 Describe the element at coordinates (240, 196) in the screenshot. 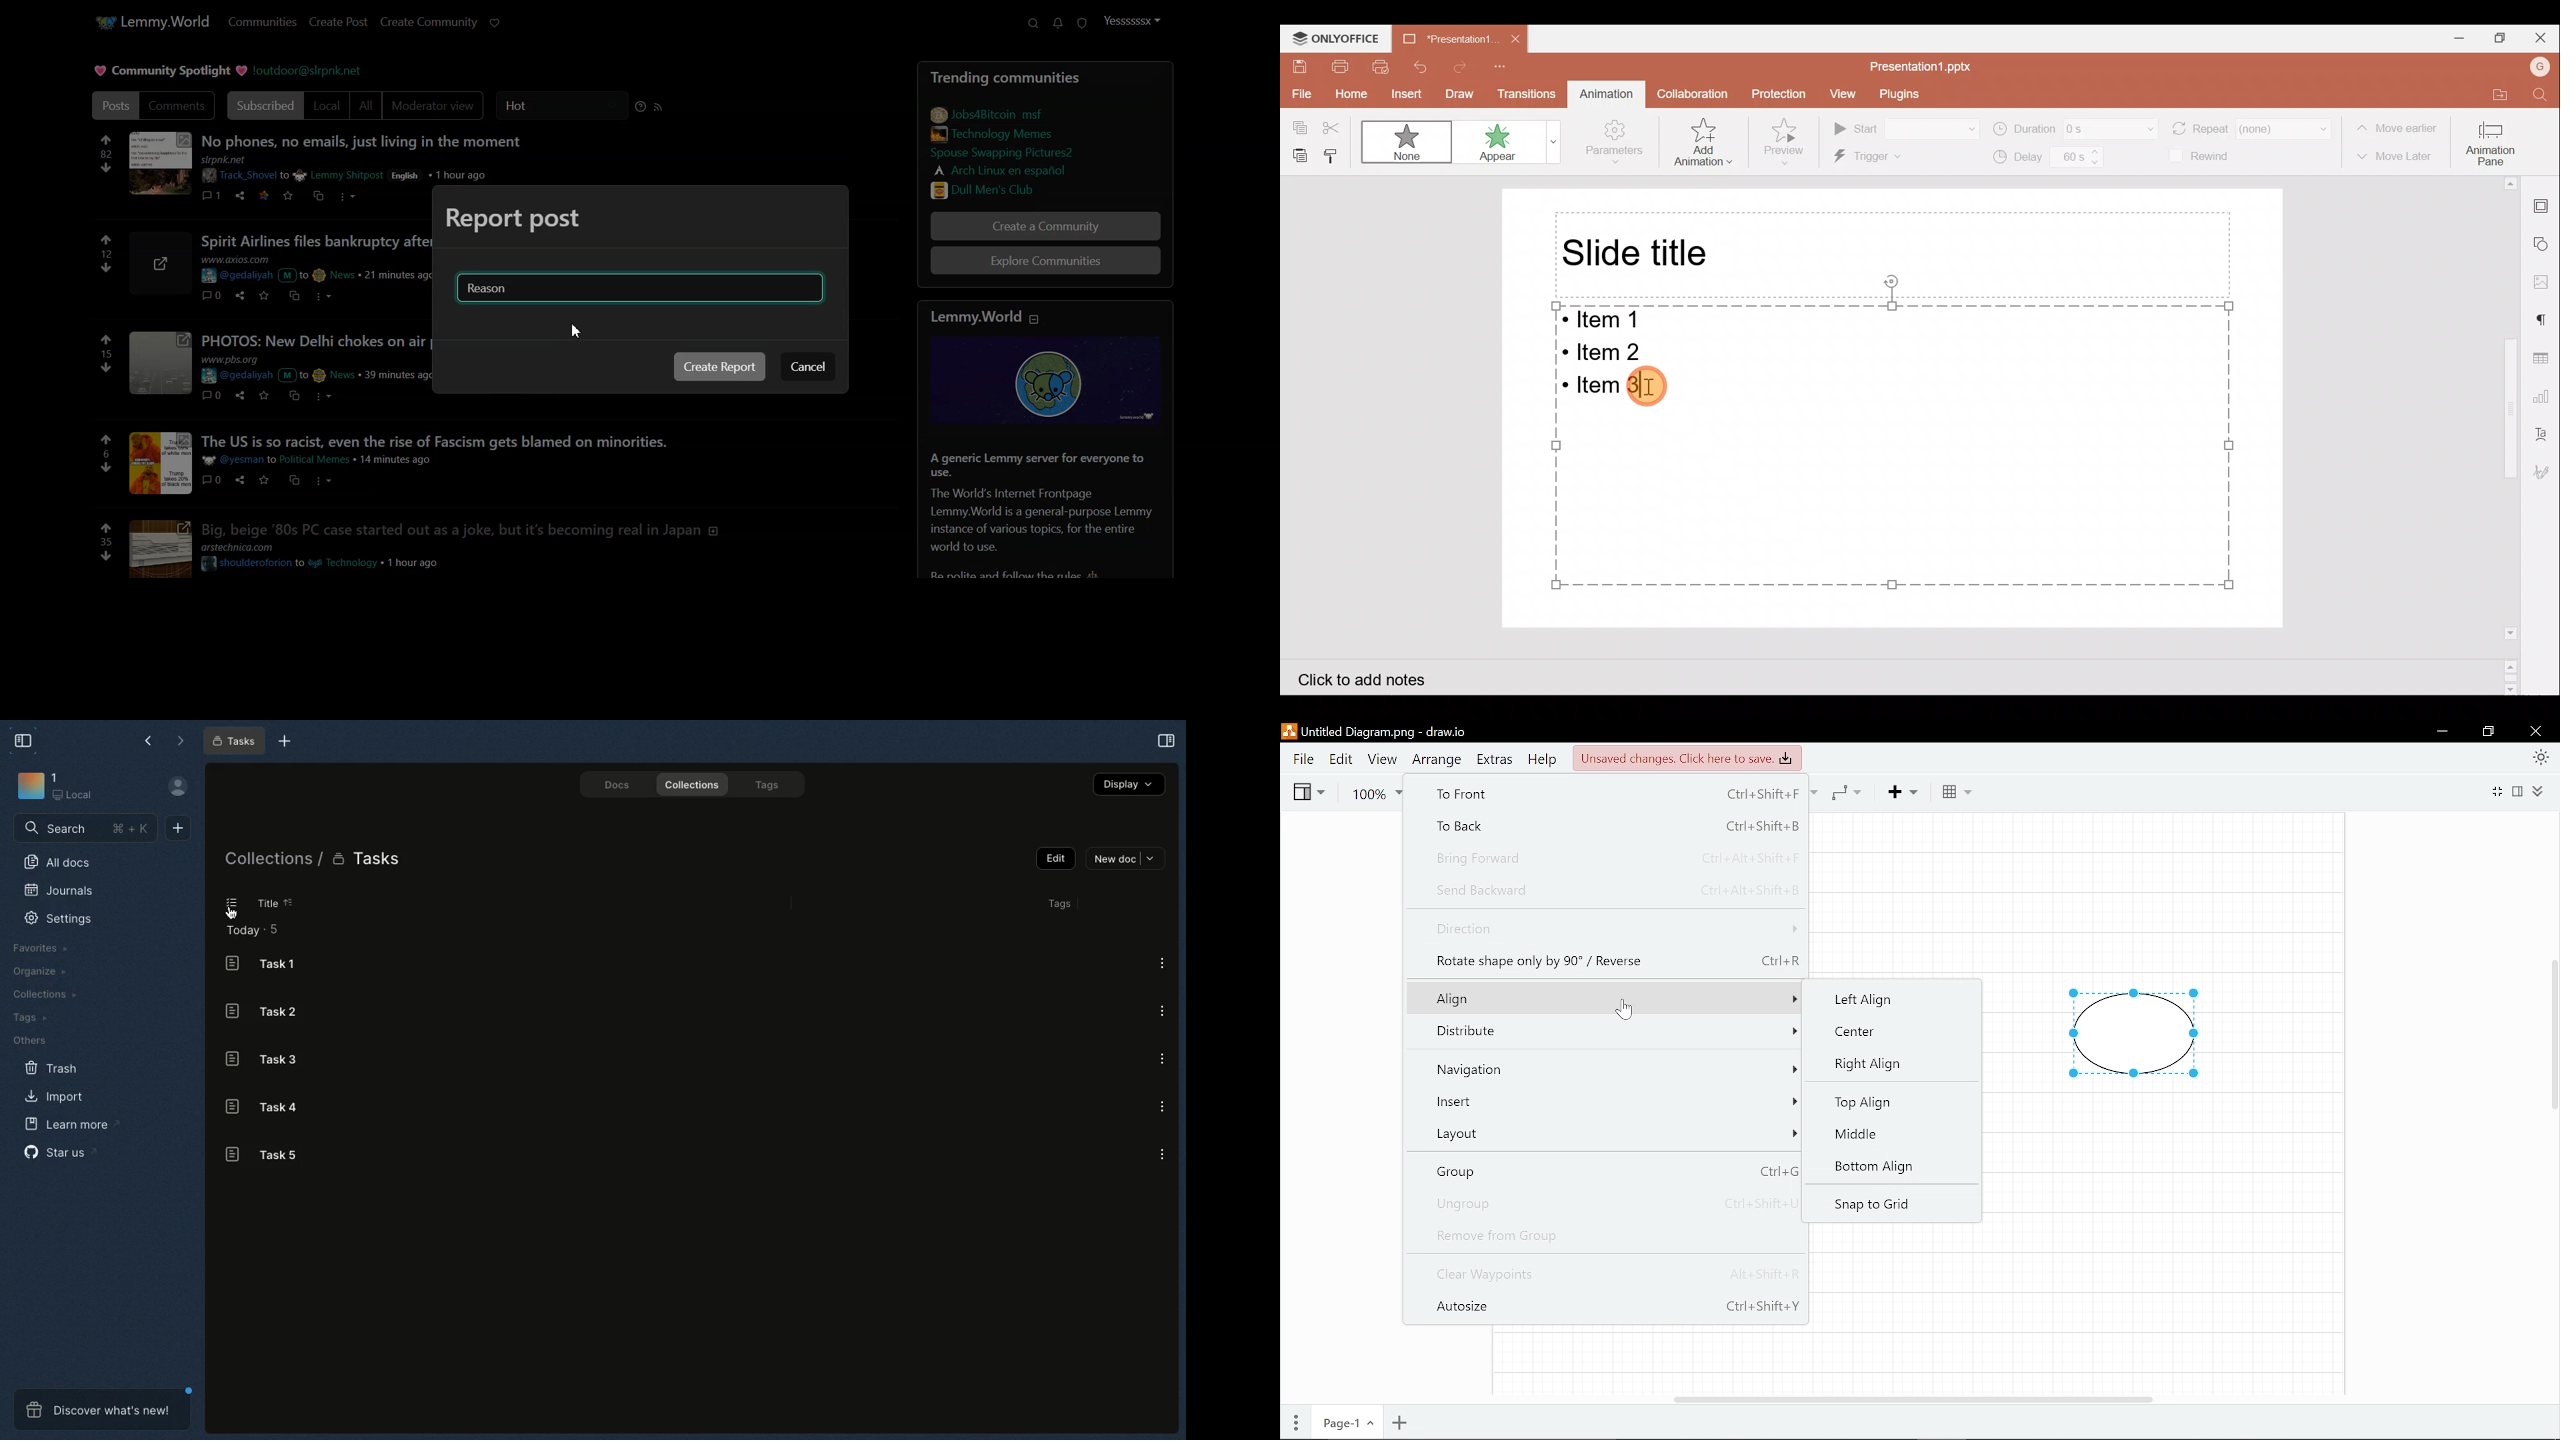

I see `share` at that location.